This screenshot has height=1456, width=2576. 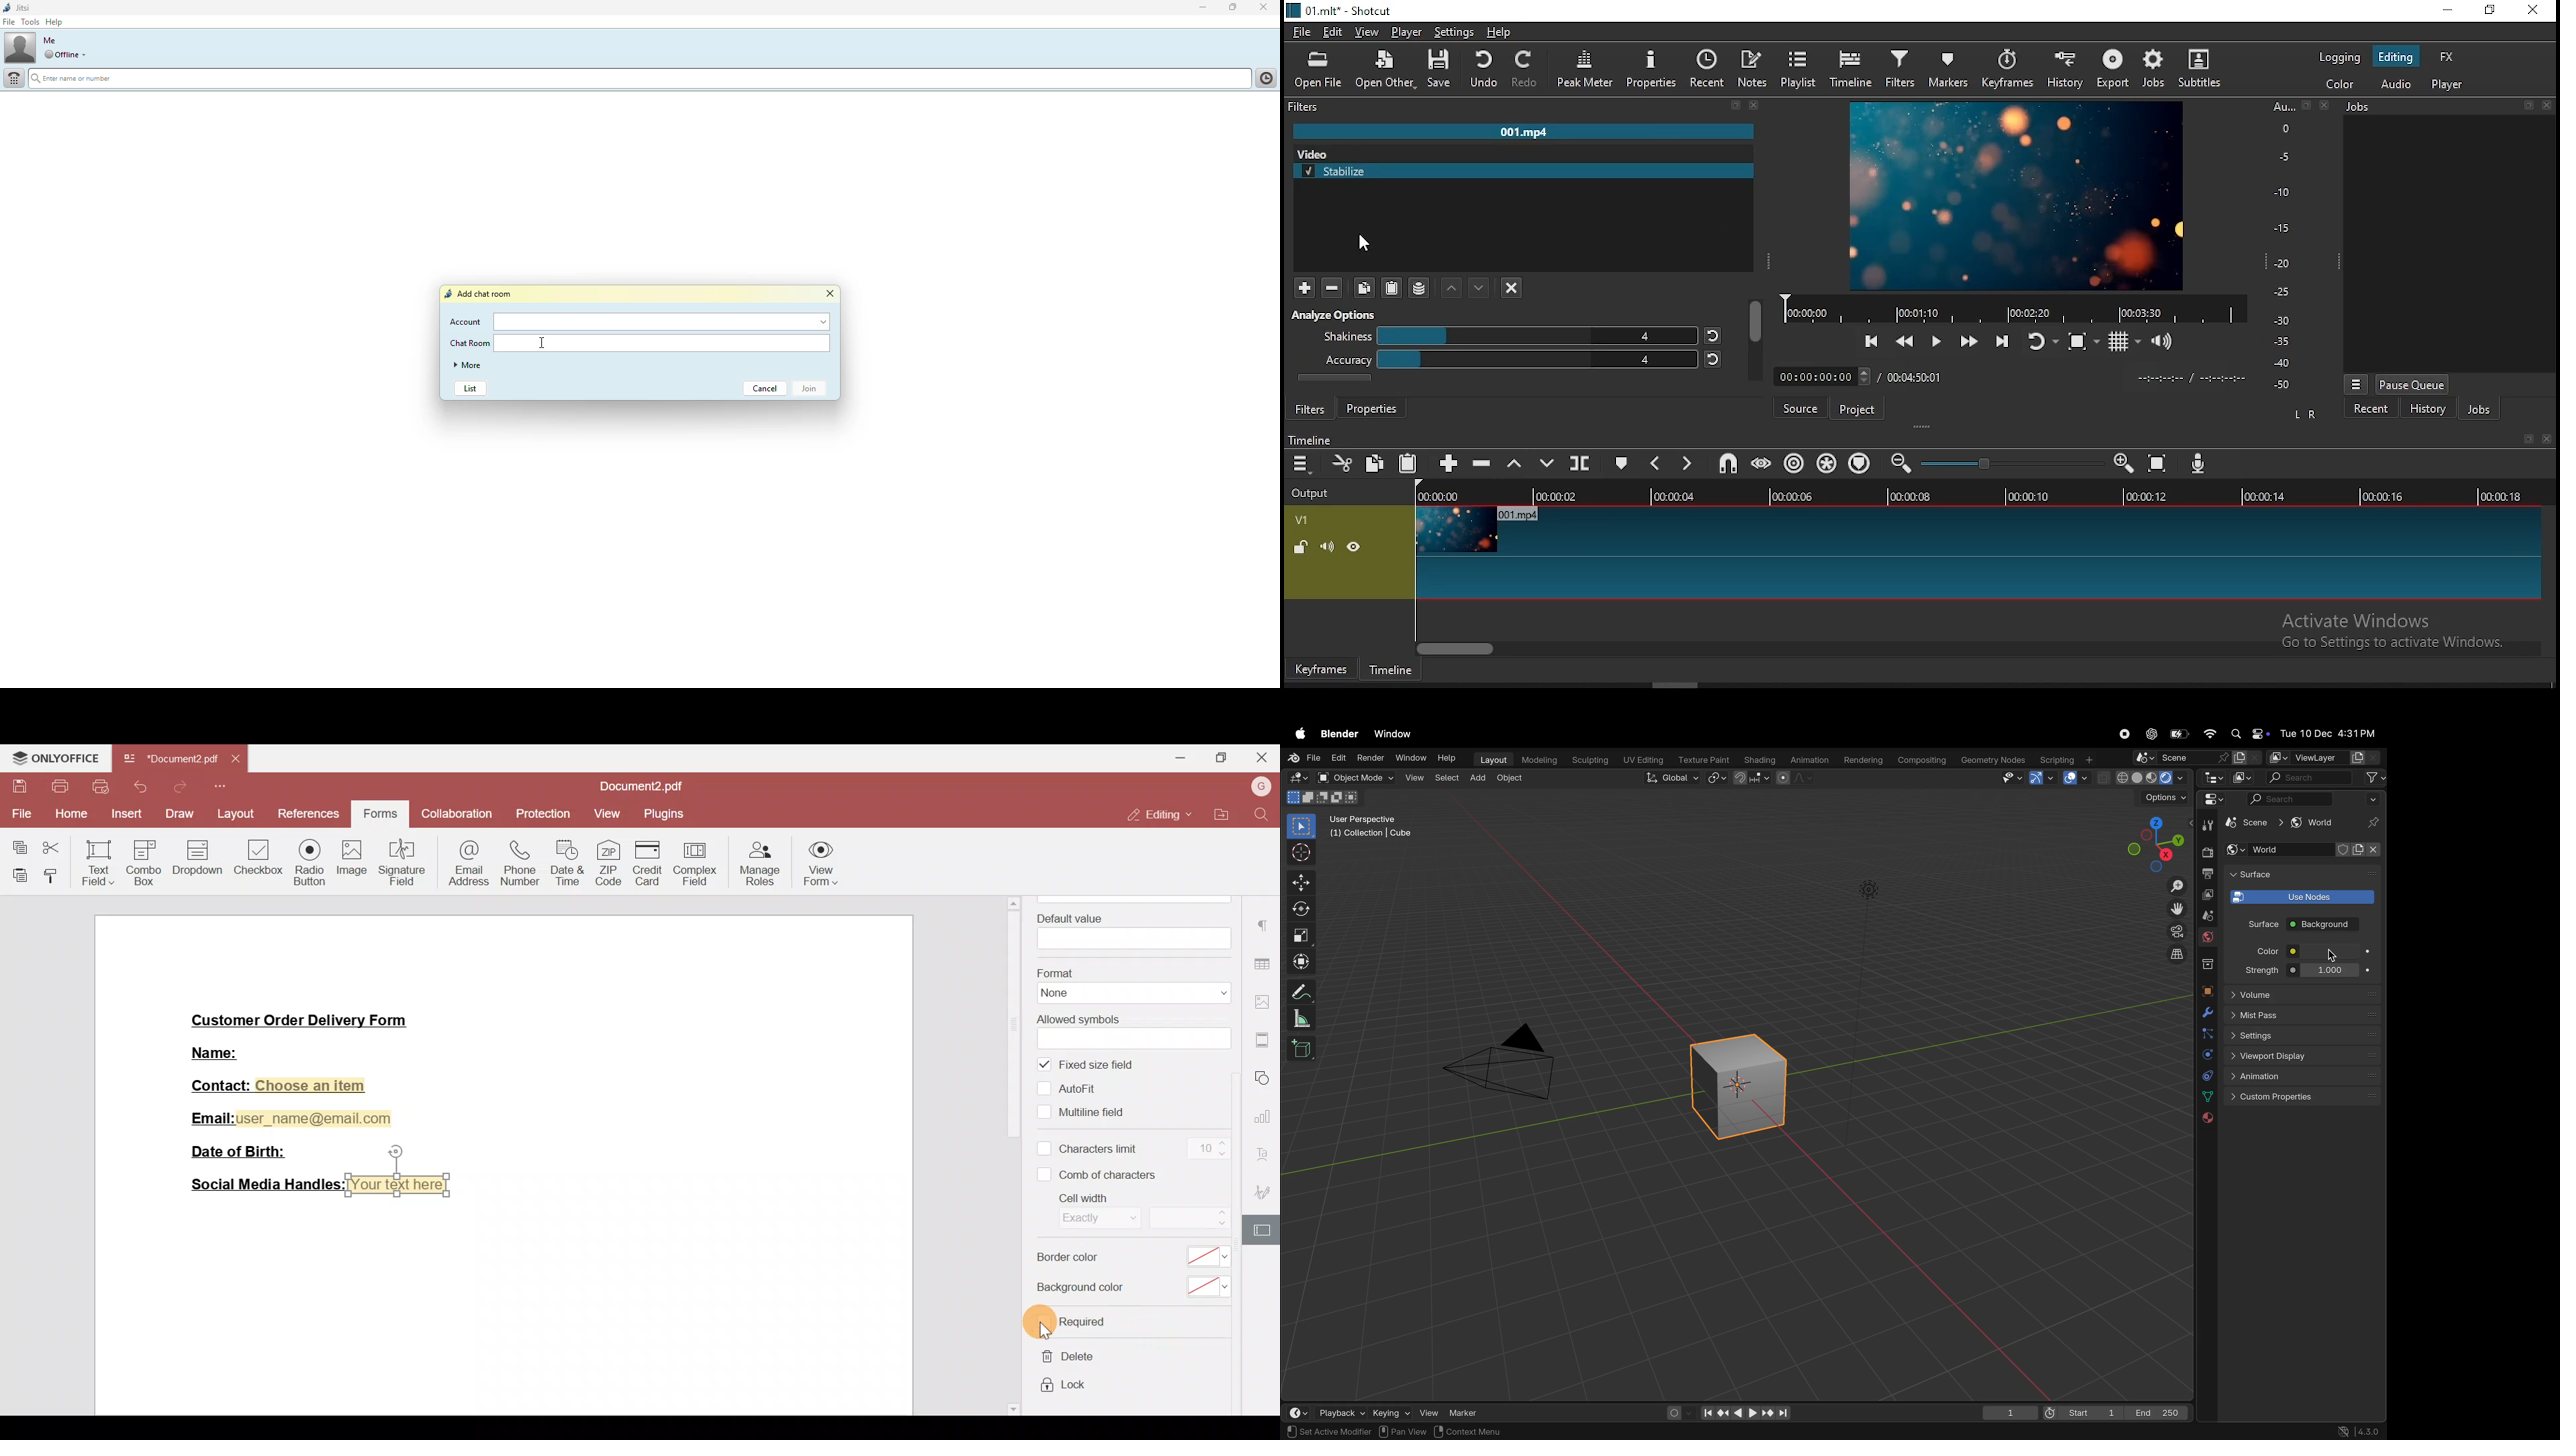 I want to click on recent, so click(x=1710, y=70).